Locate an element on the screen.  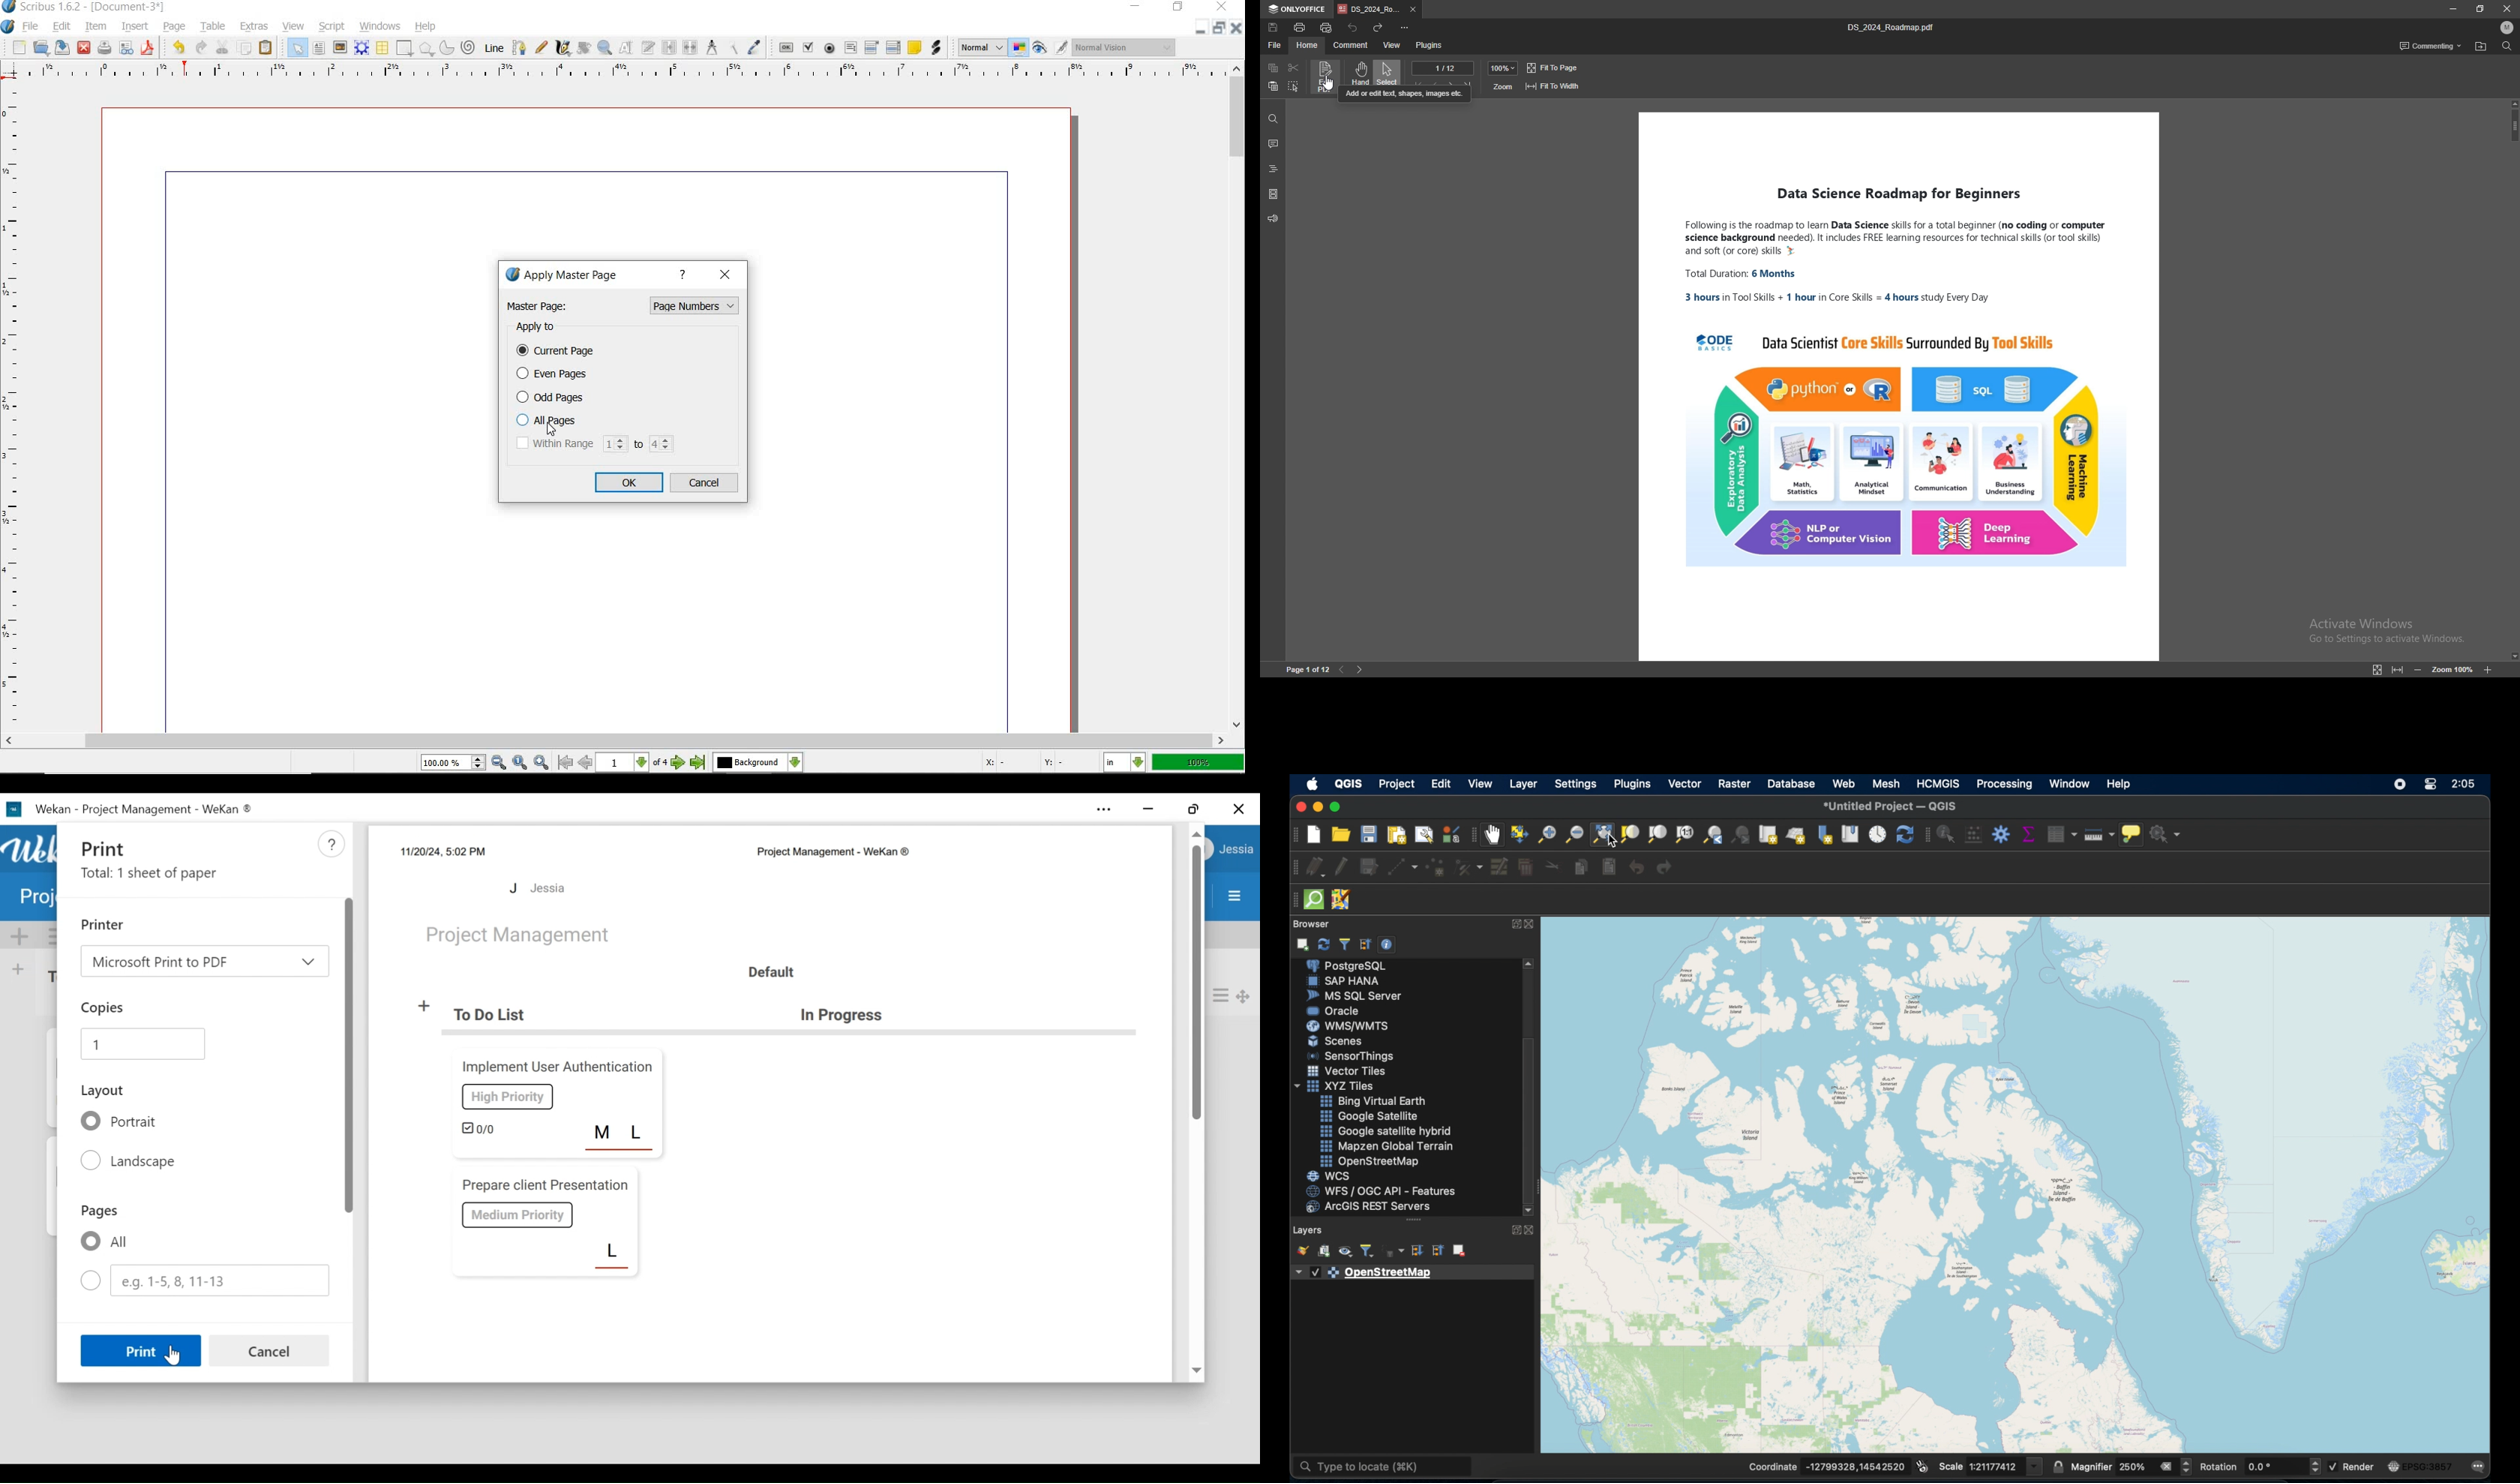
tab is located at coordinates (1369, 10).